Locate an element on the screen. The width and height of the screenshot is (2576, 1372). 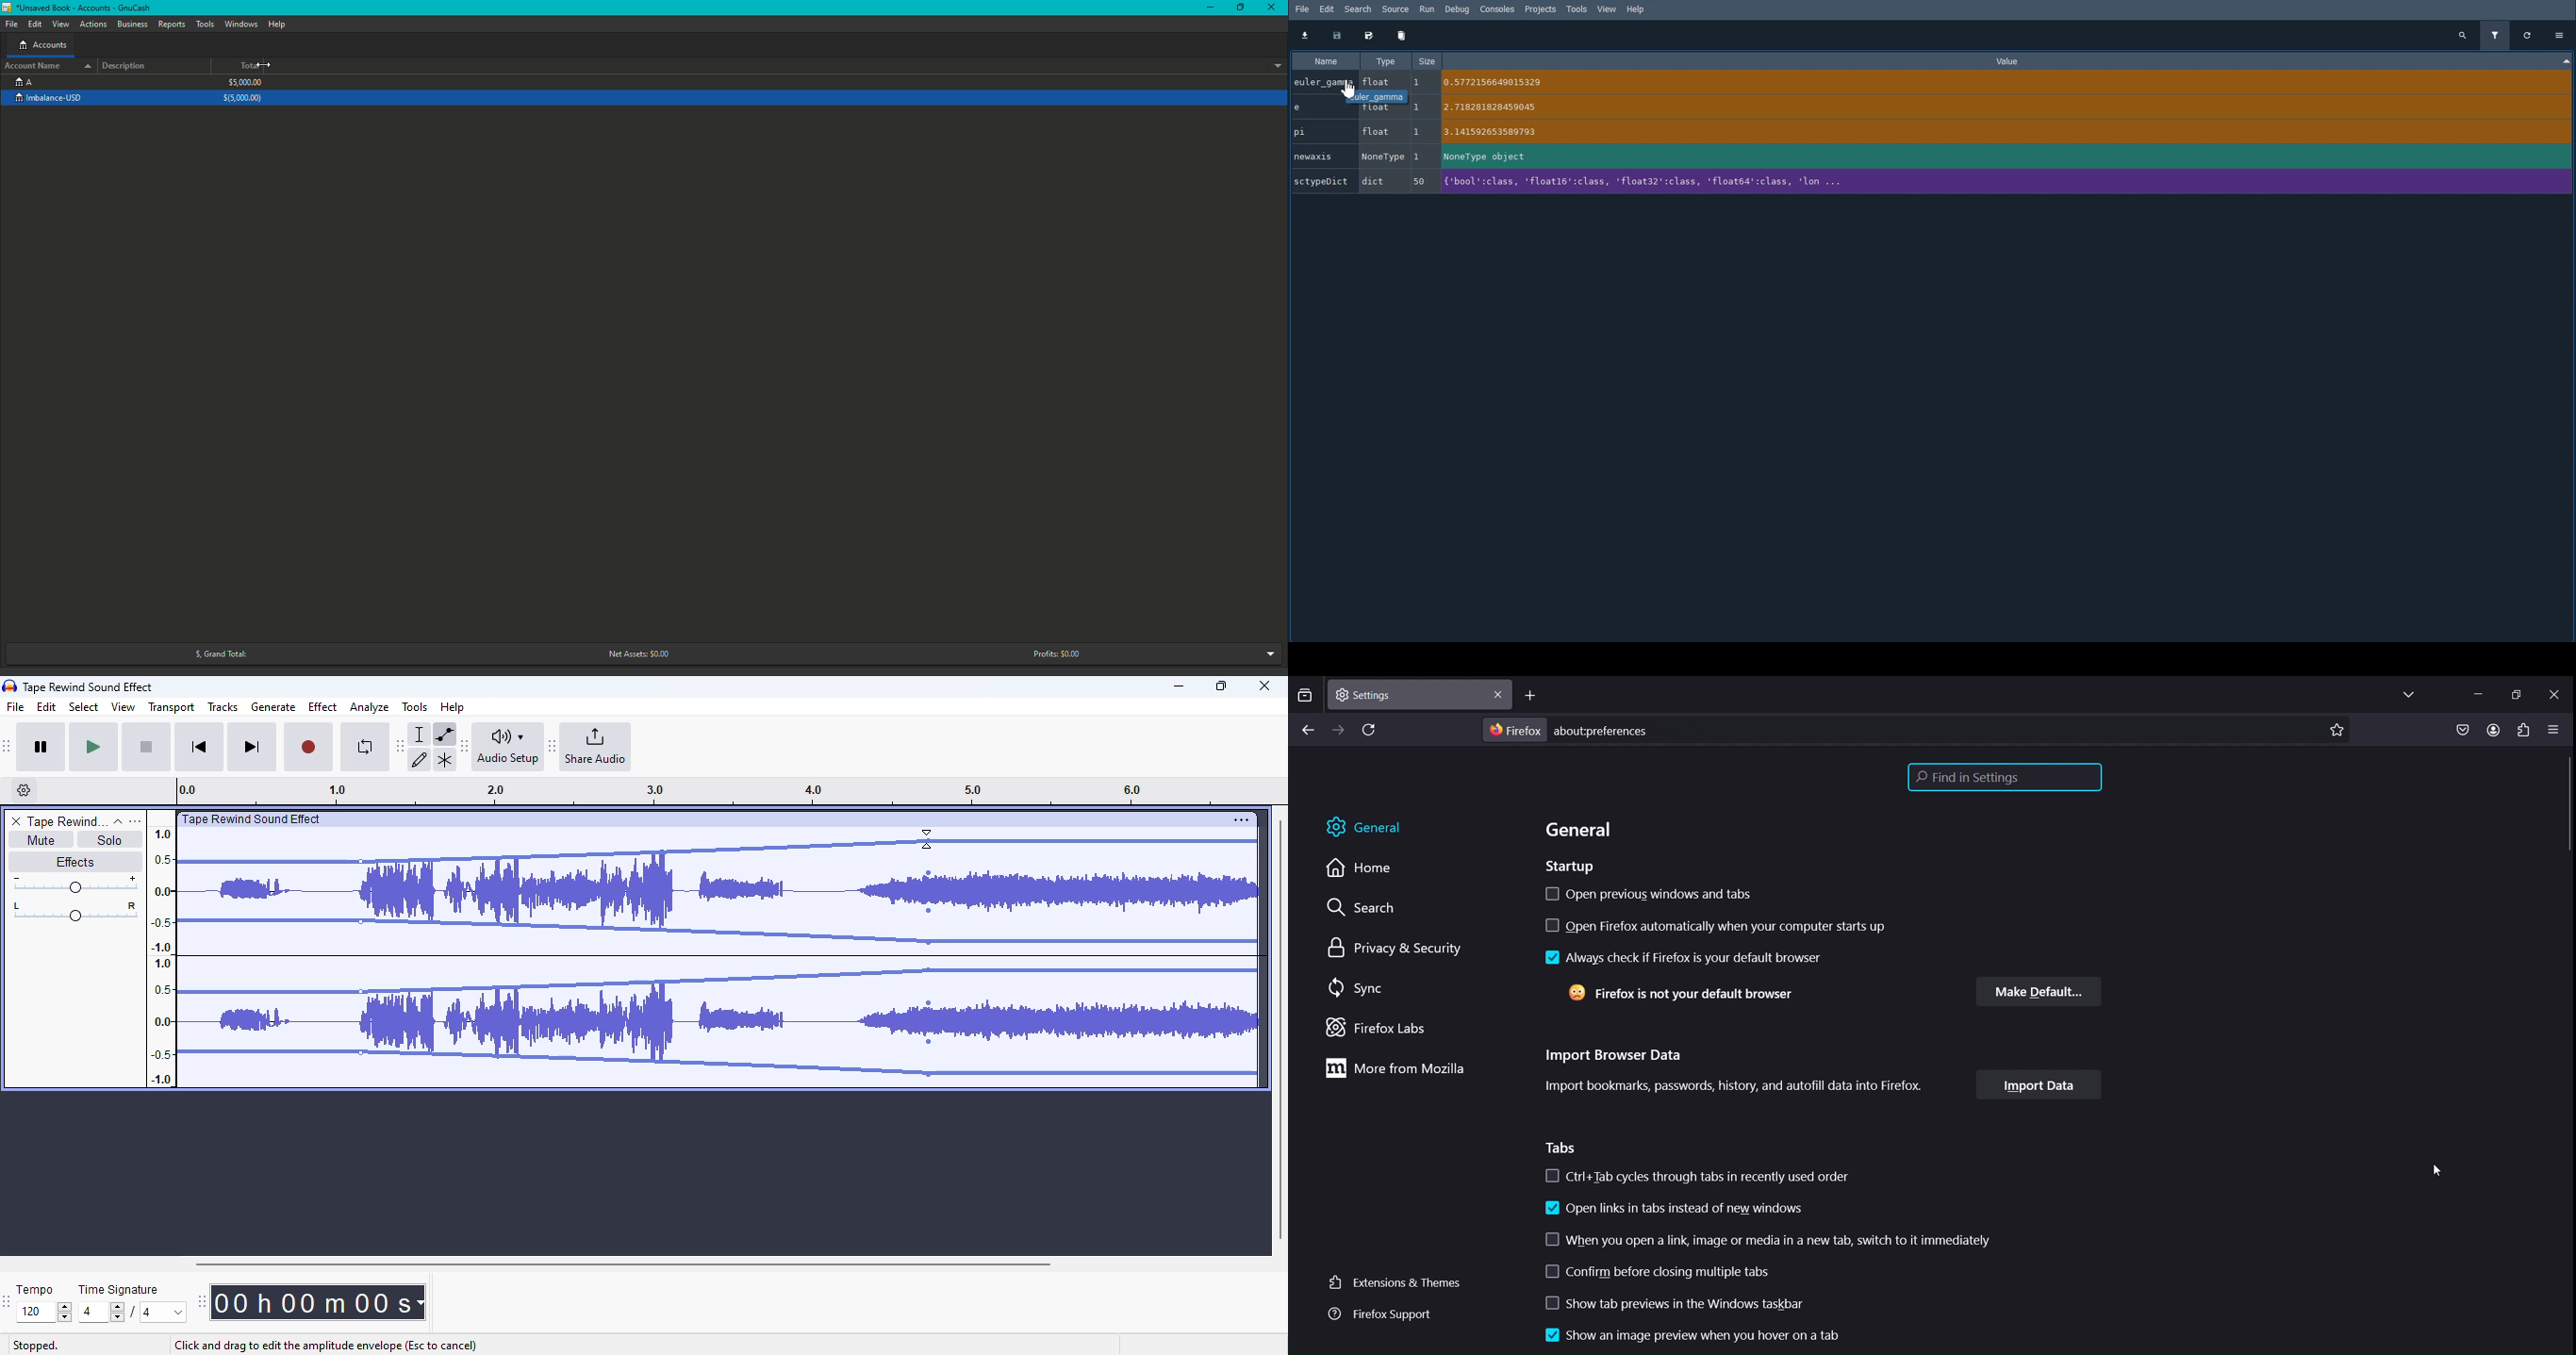
cursor is located at coordinates (2440, 1168).